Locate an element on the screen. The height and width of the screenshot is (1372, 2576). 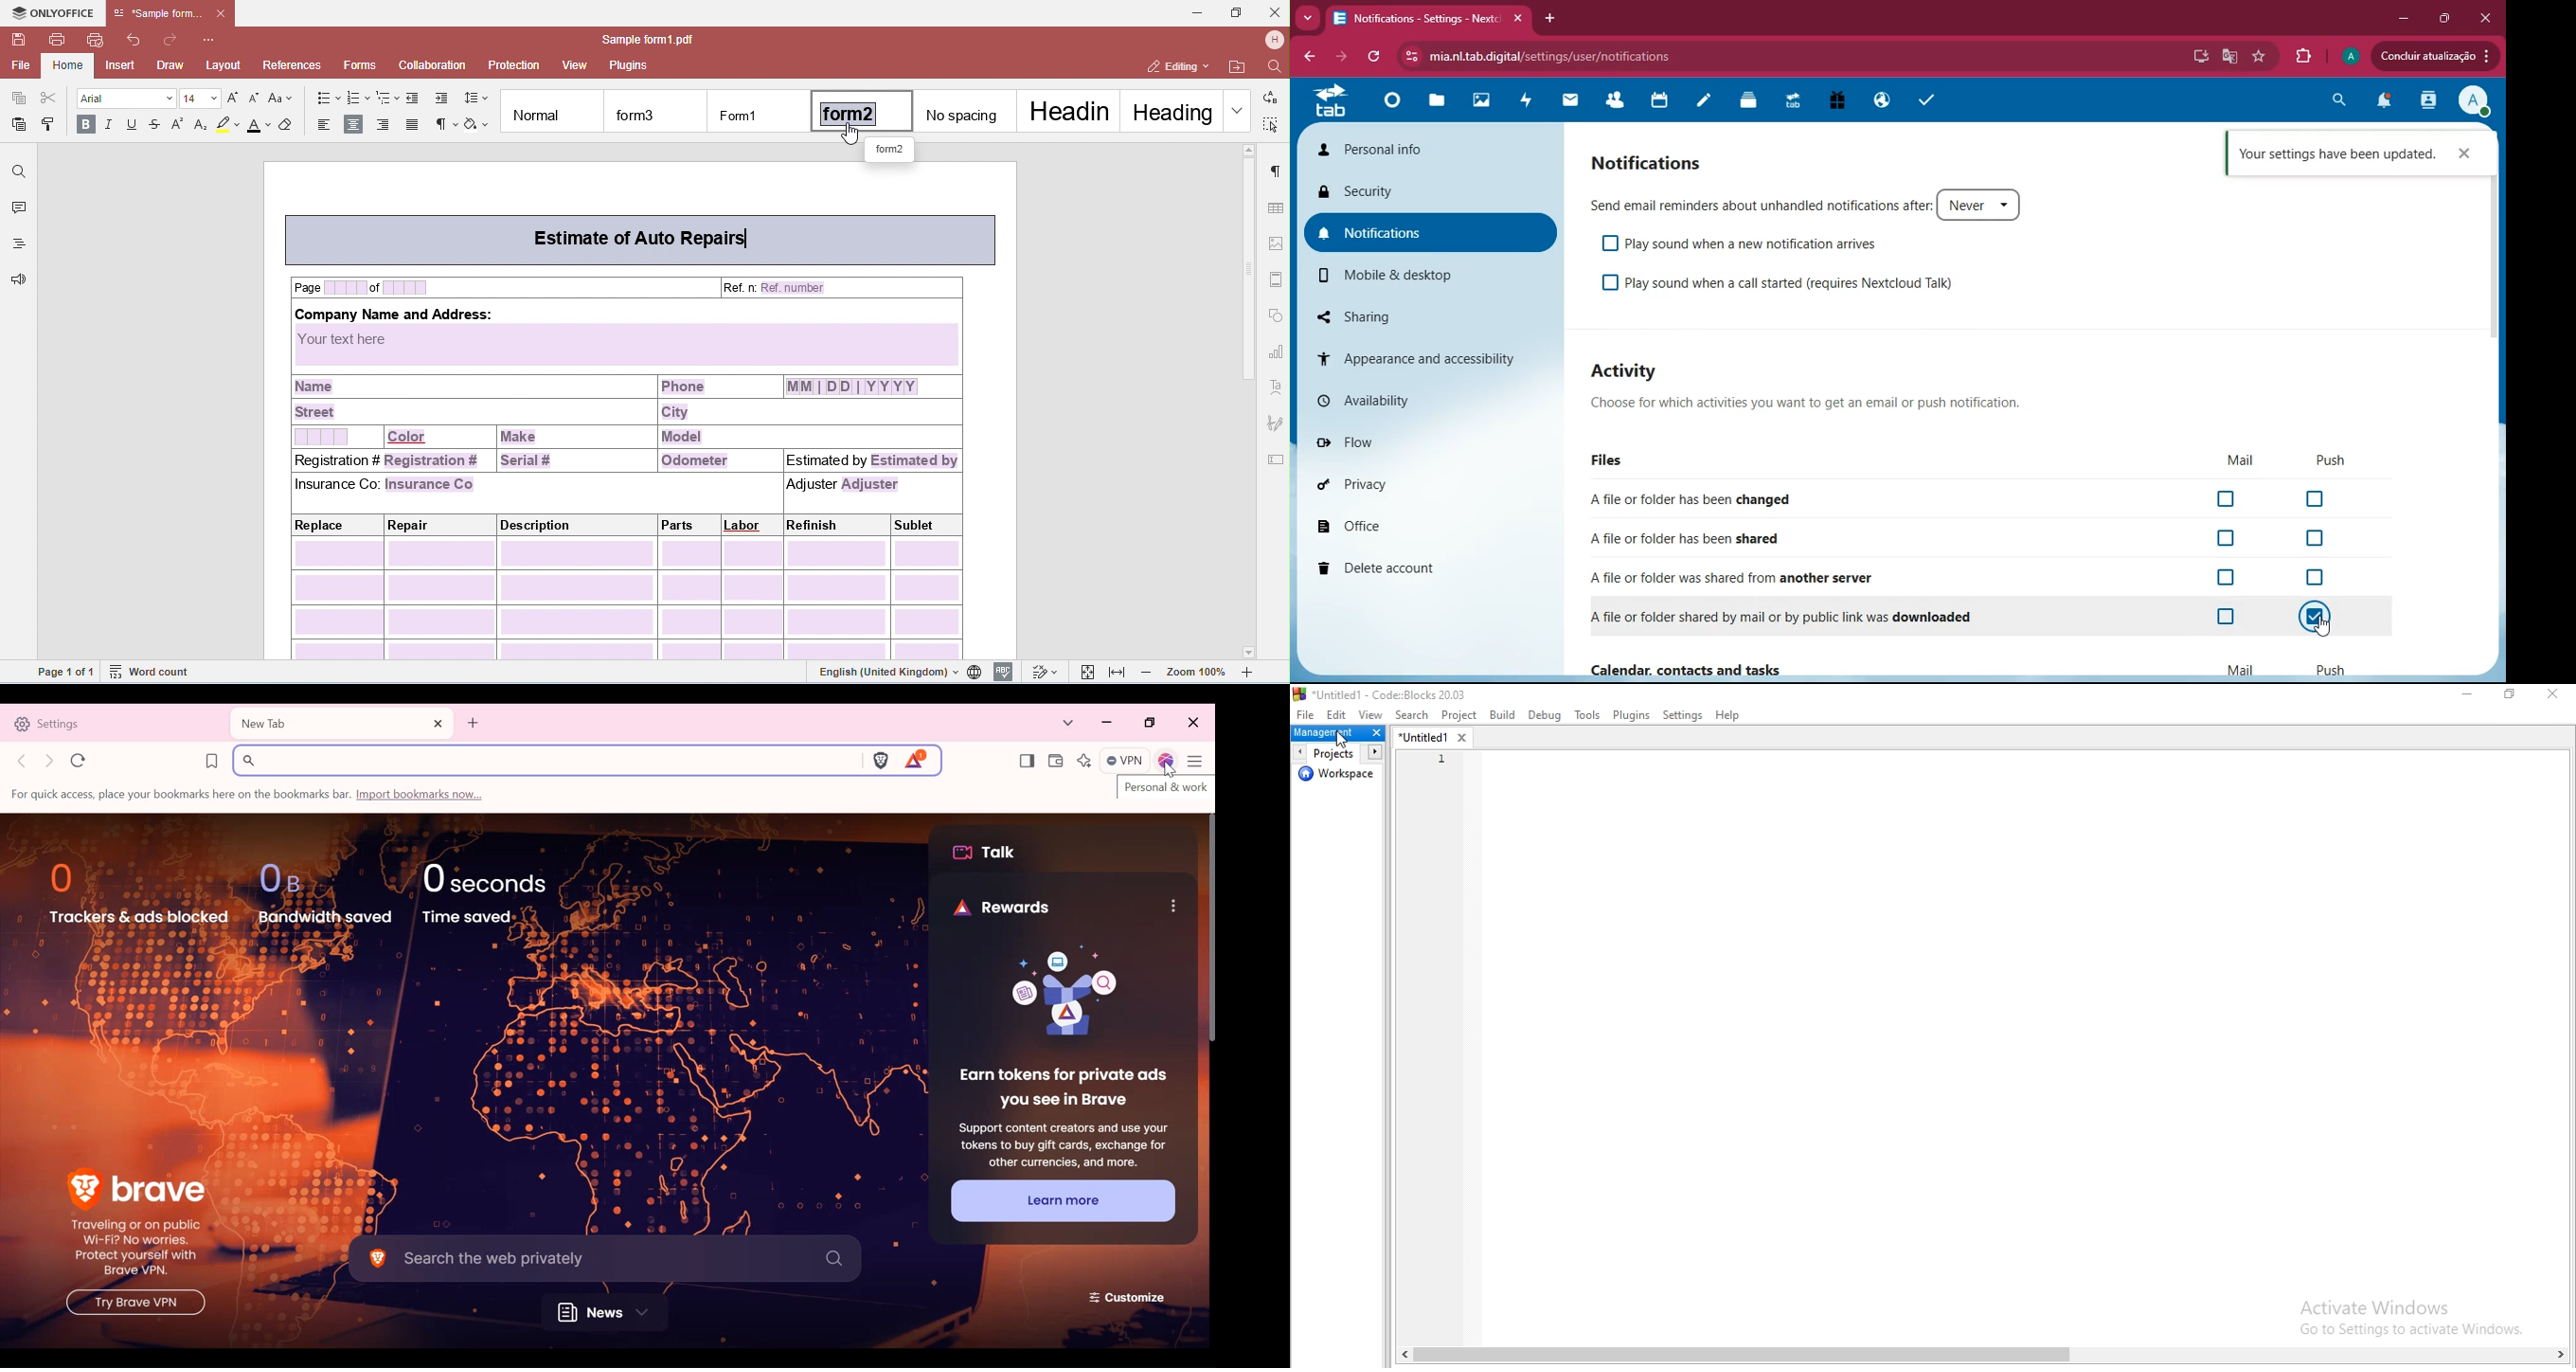
off is located at coordinates (2223, 577).